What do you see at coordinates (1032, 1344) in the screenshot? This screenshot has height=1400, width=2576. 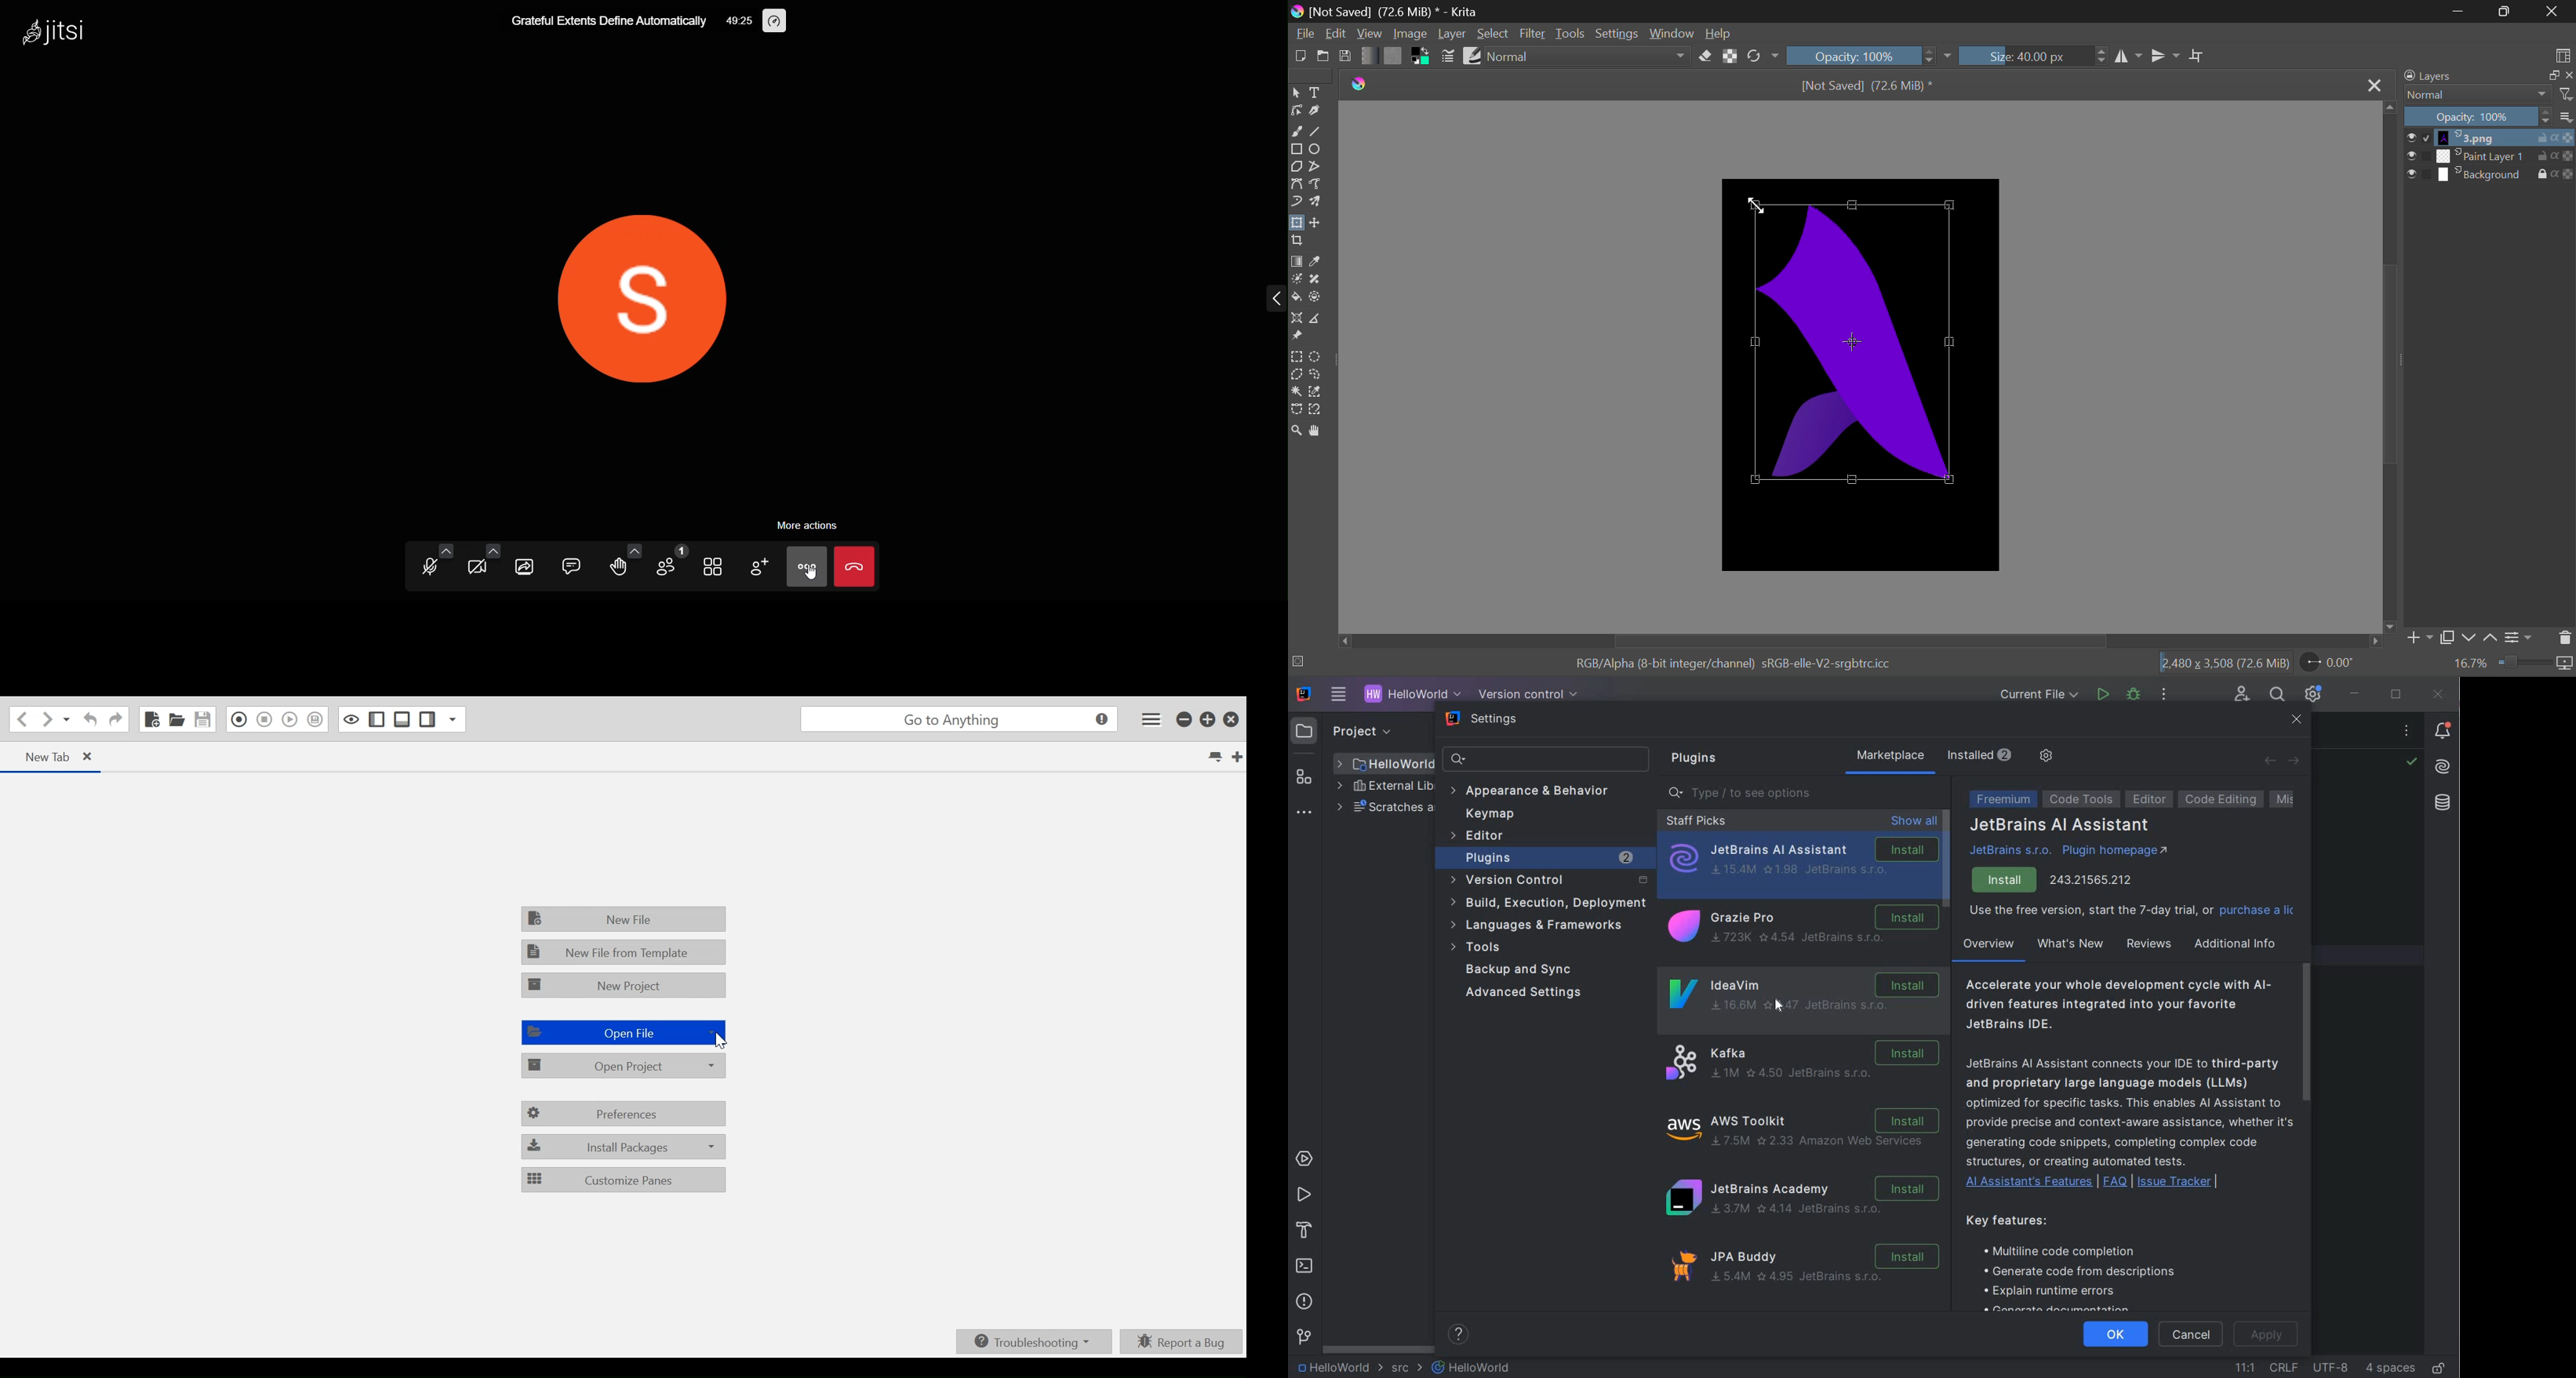 I see `Troubleshooting` at bounding box center [1032, 1344].